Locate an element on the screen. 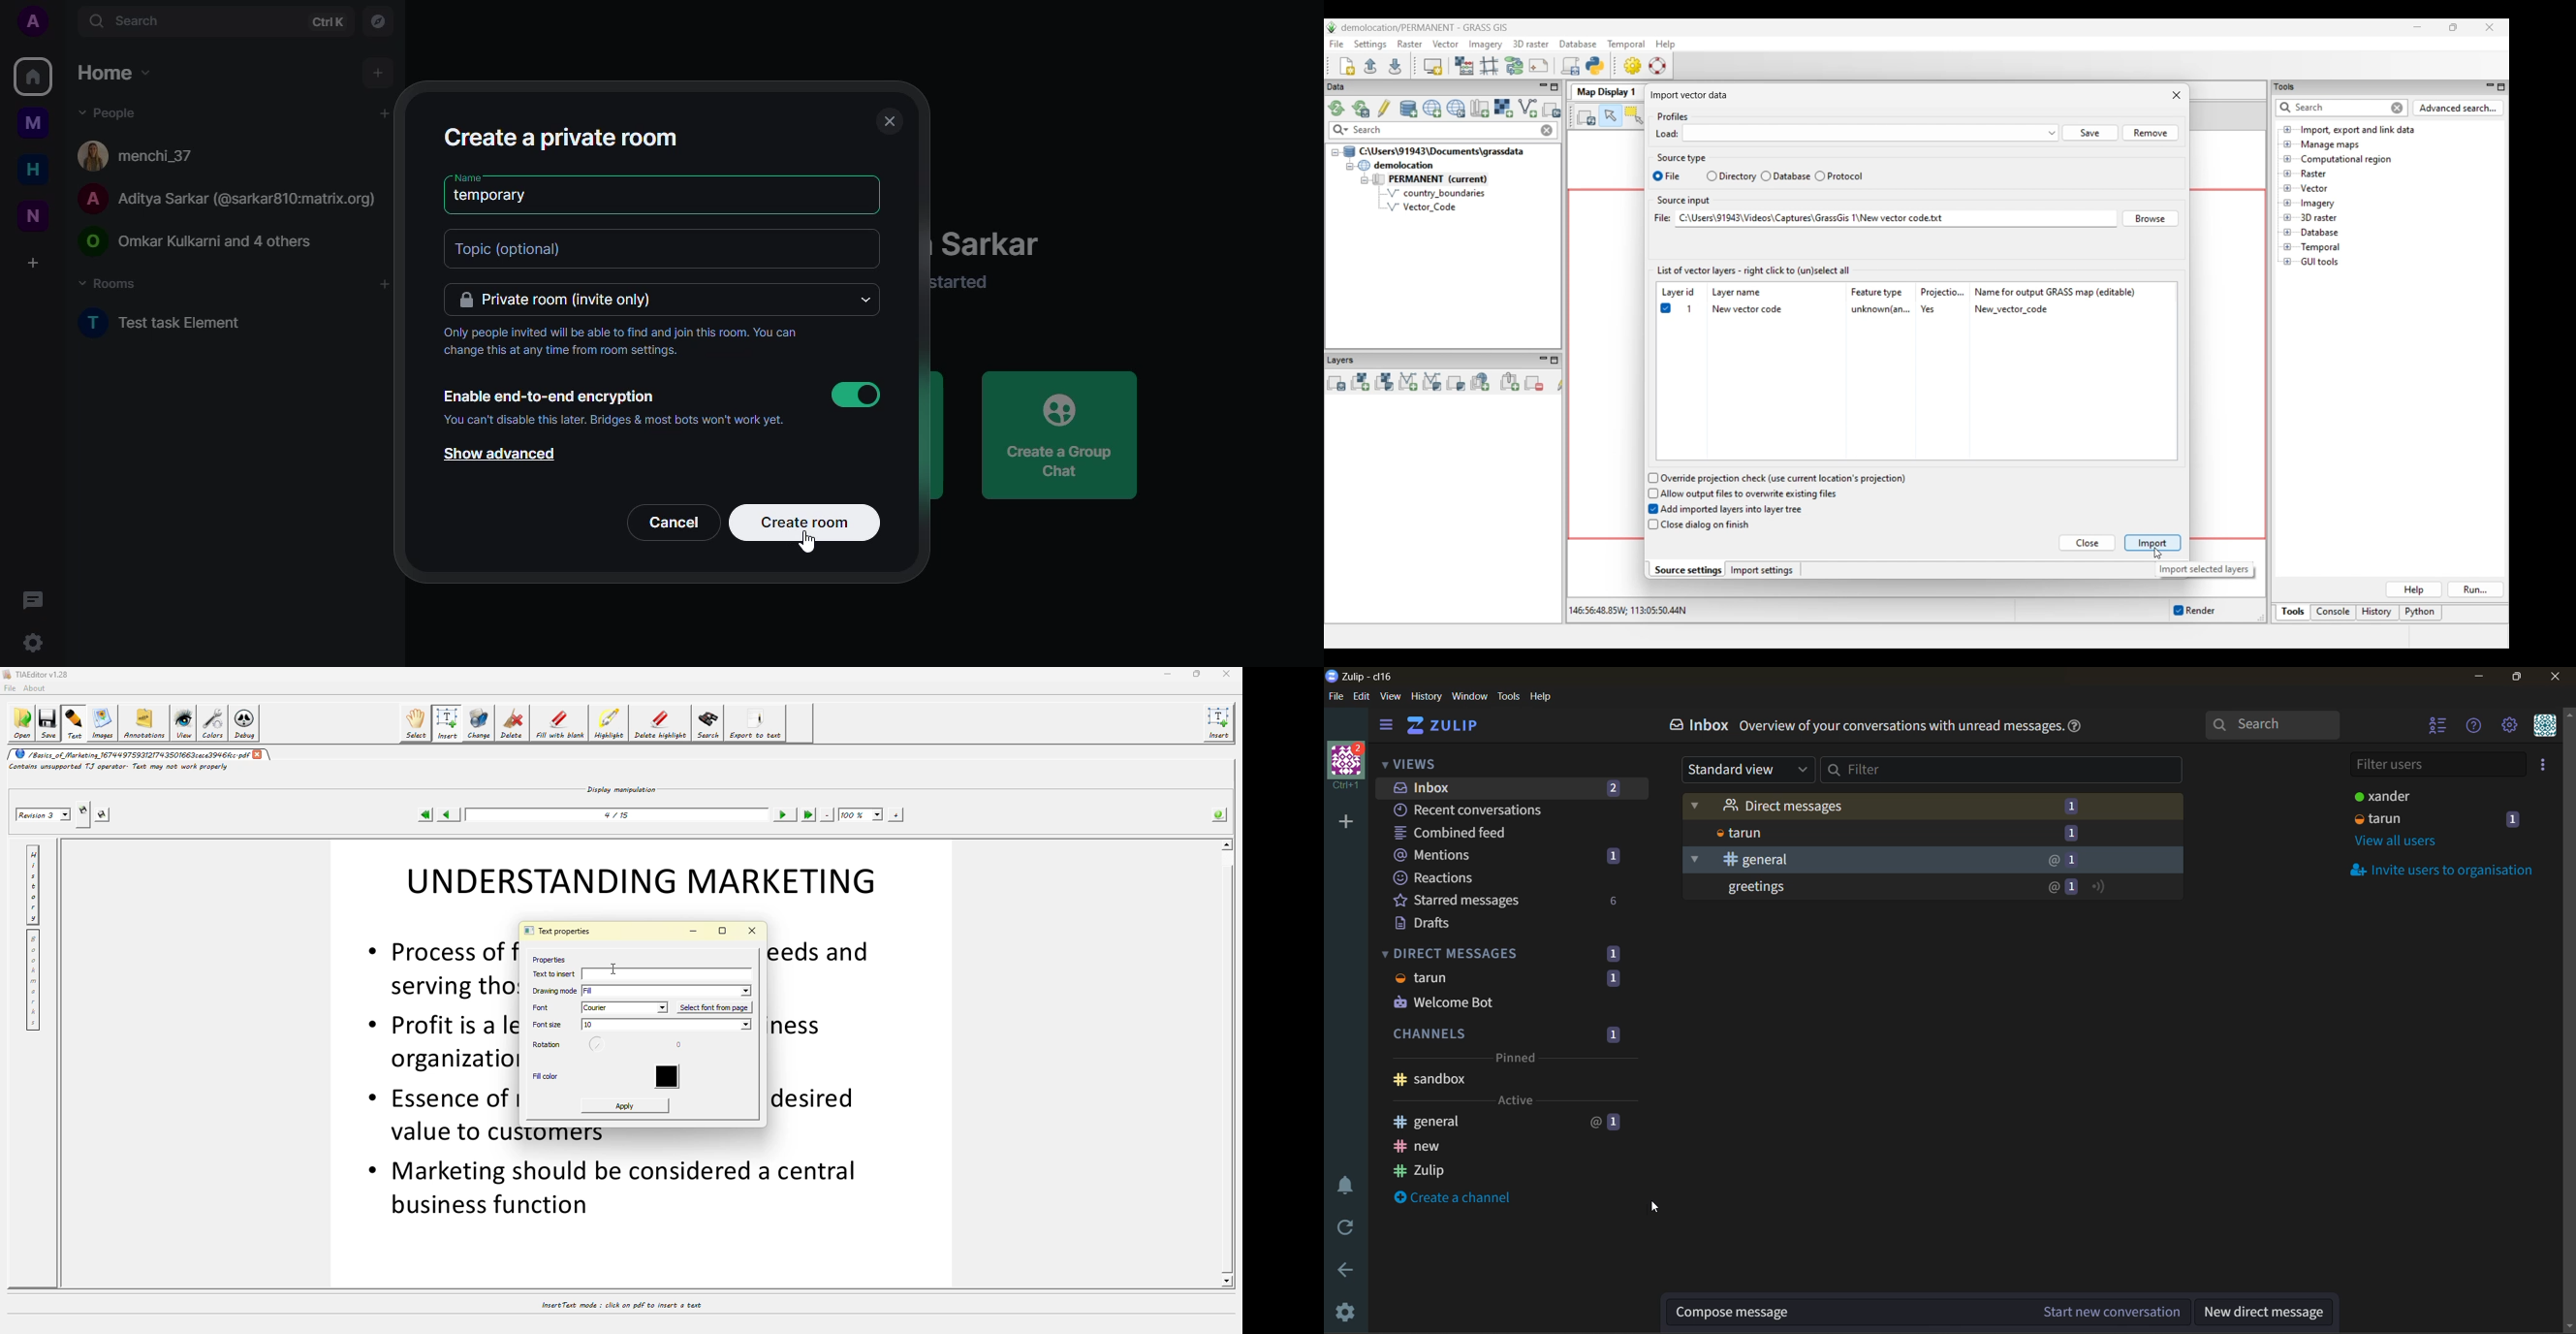 Image resolution: width=2576 pixels, height=1344 pixels. name is located at coordinates (467, 176).